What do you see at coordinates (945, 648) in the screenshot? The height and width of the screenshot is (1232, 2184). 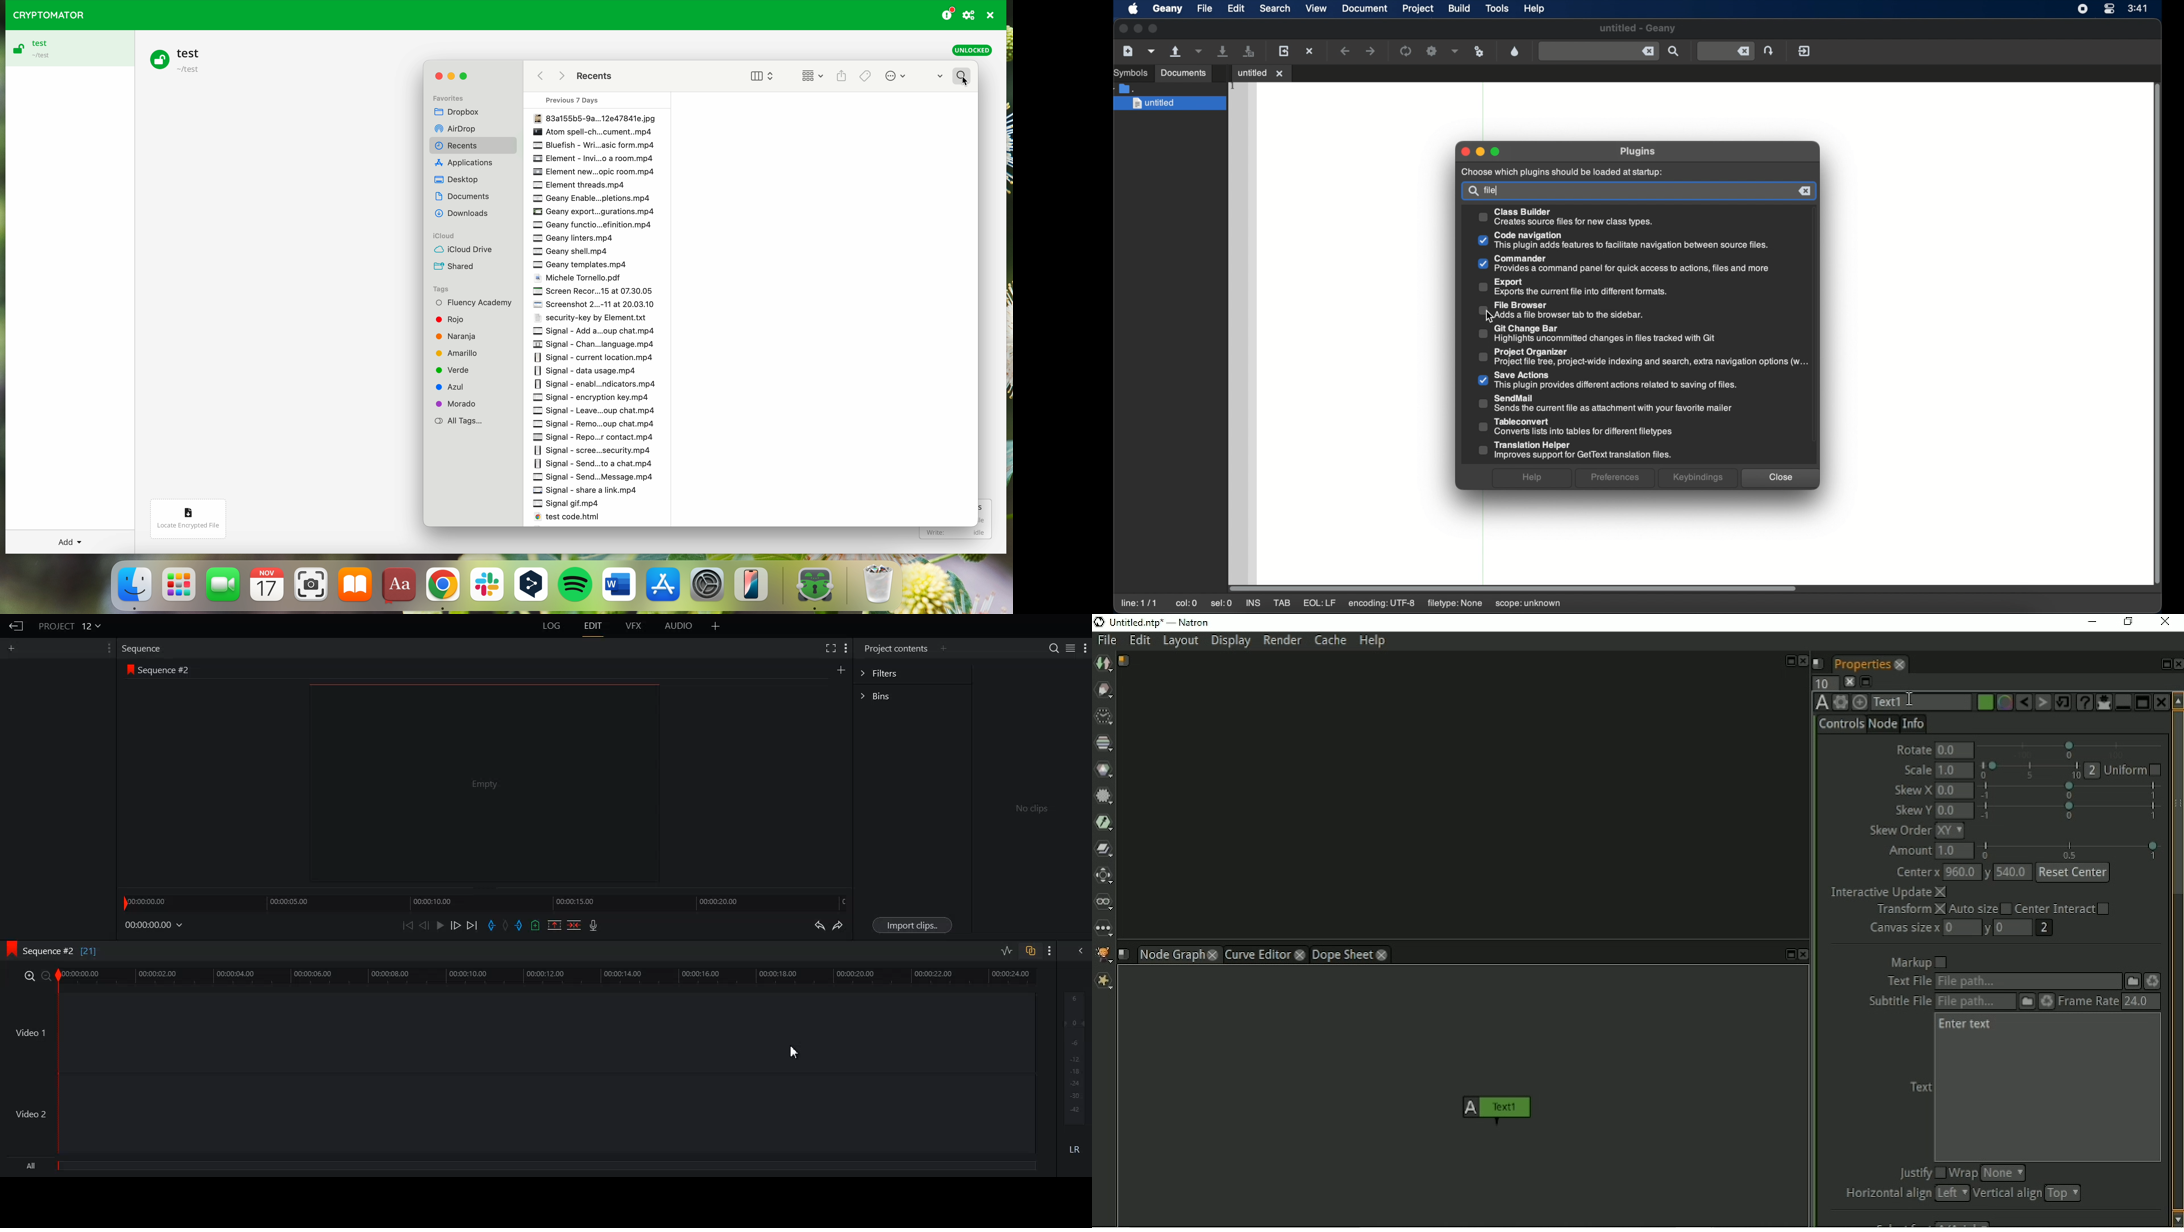 I see `Add Panel` at bounding box center [945, 648].